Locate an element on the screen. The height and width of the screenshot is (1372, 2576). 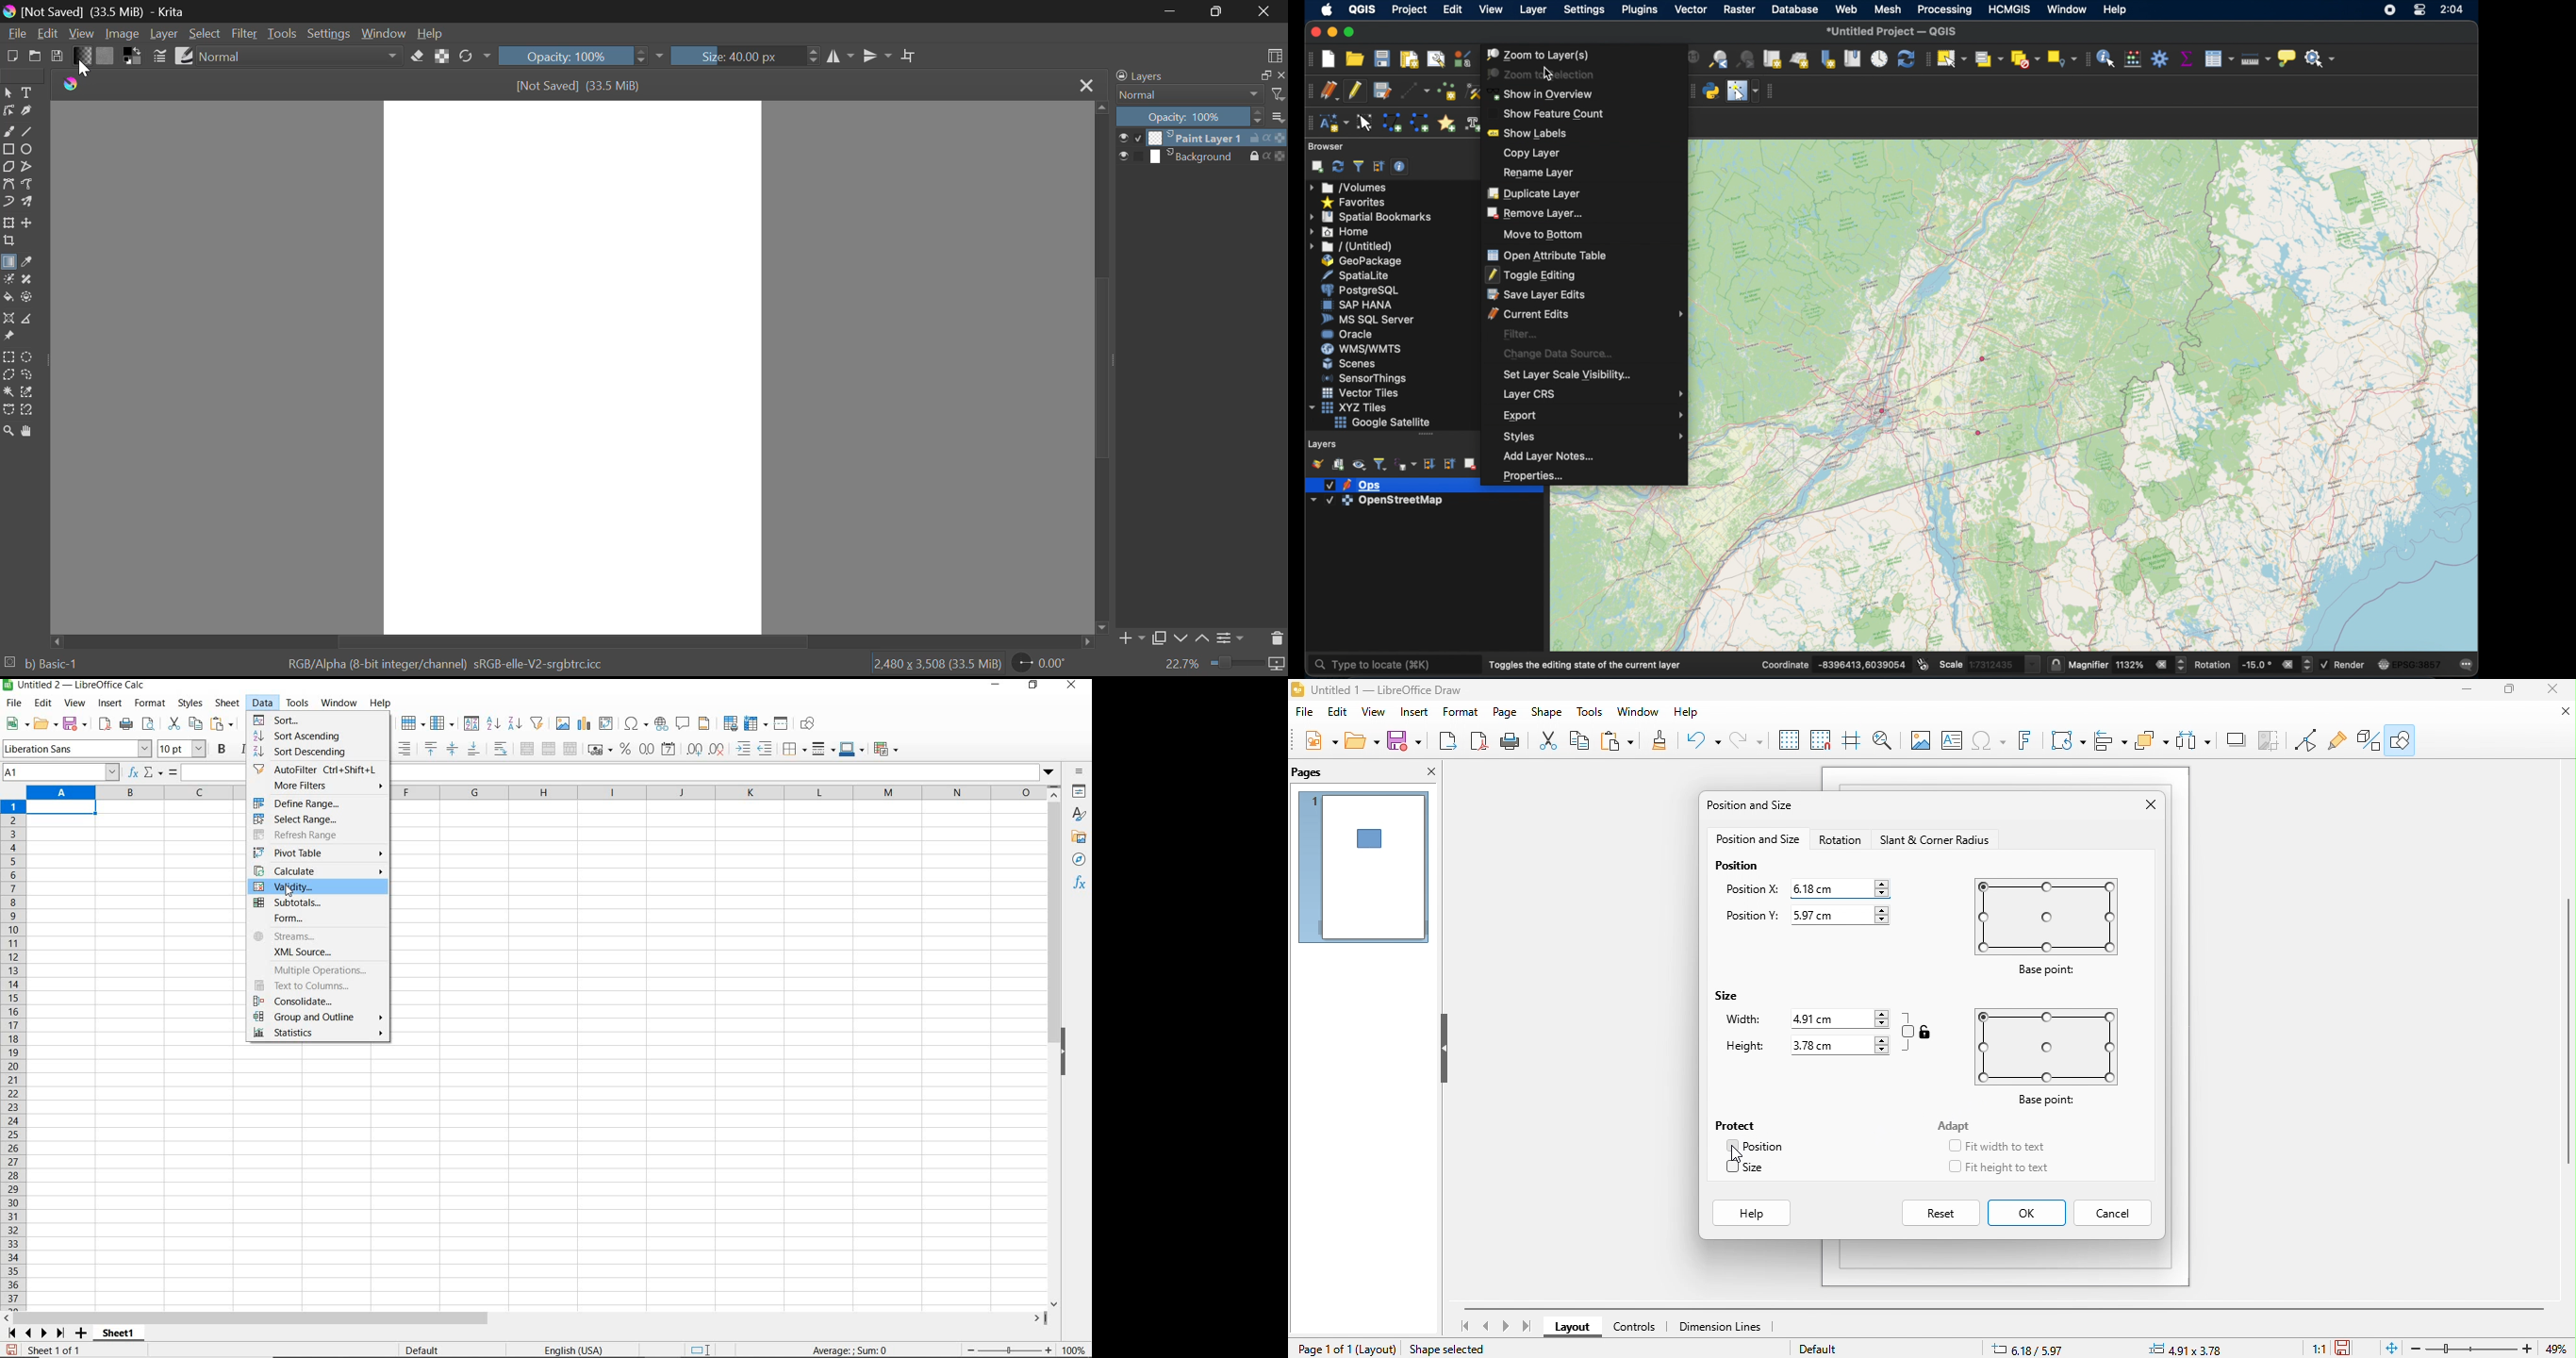
untitled project QGIS is located at coordinates (1896, 31).